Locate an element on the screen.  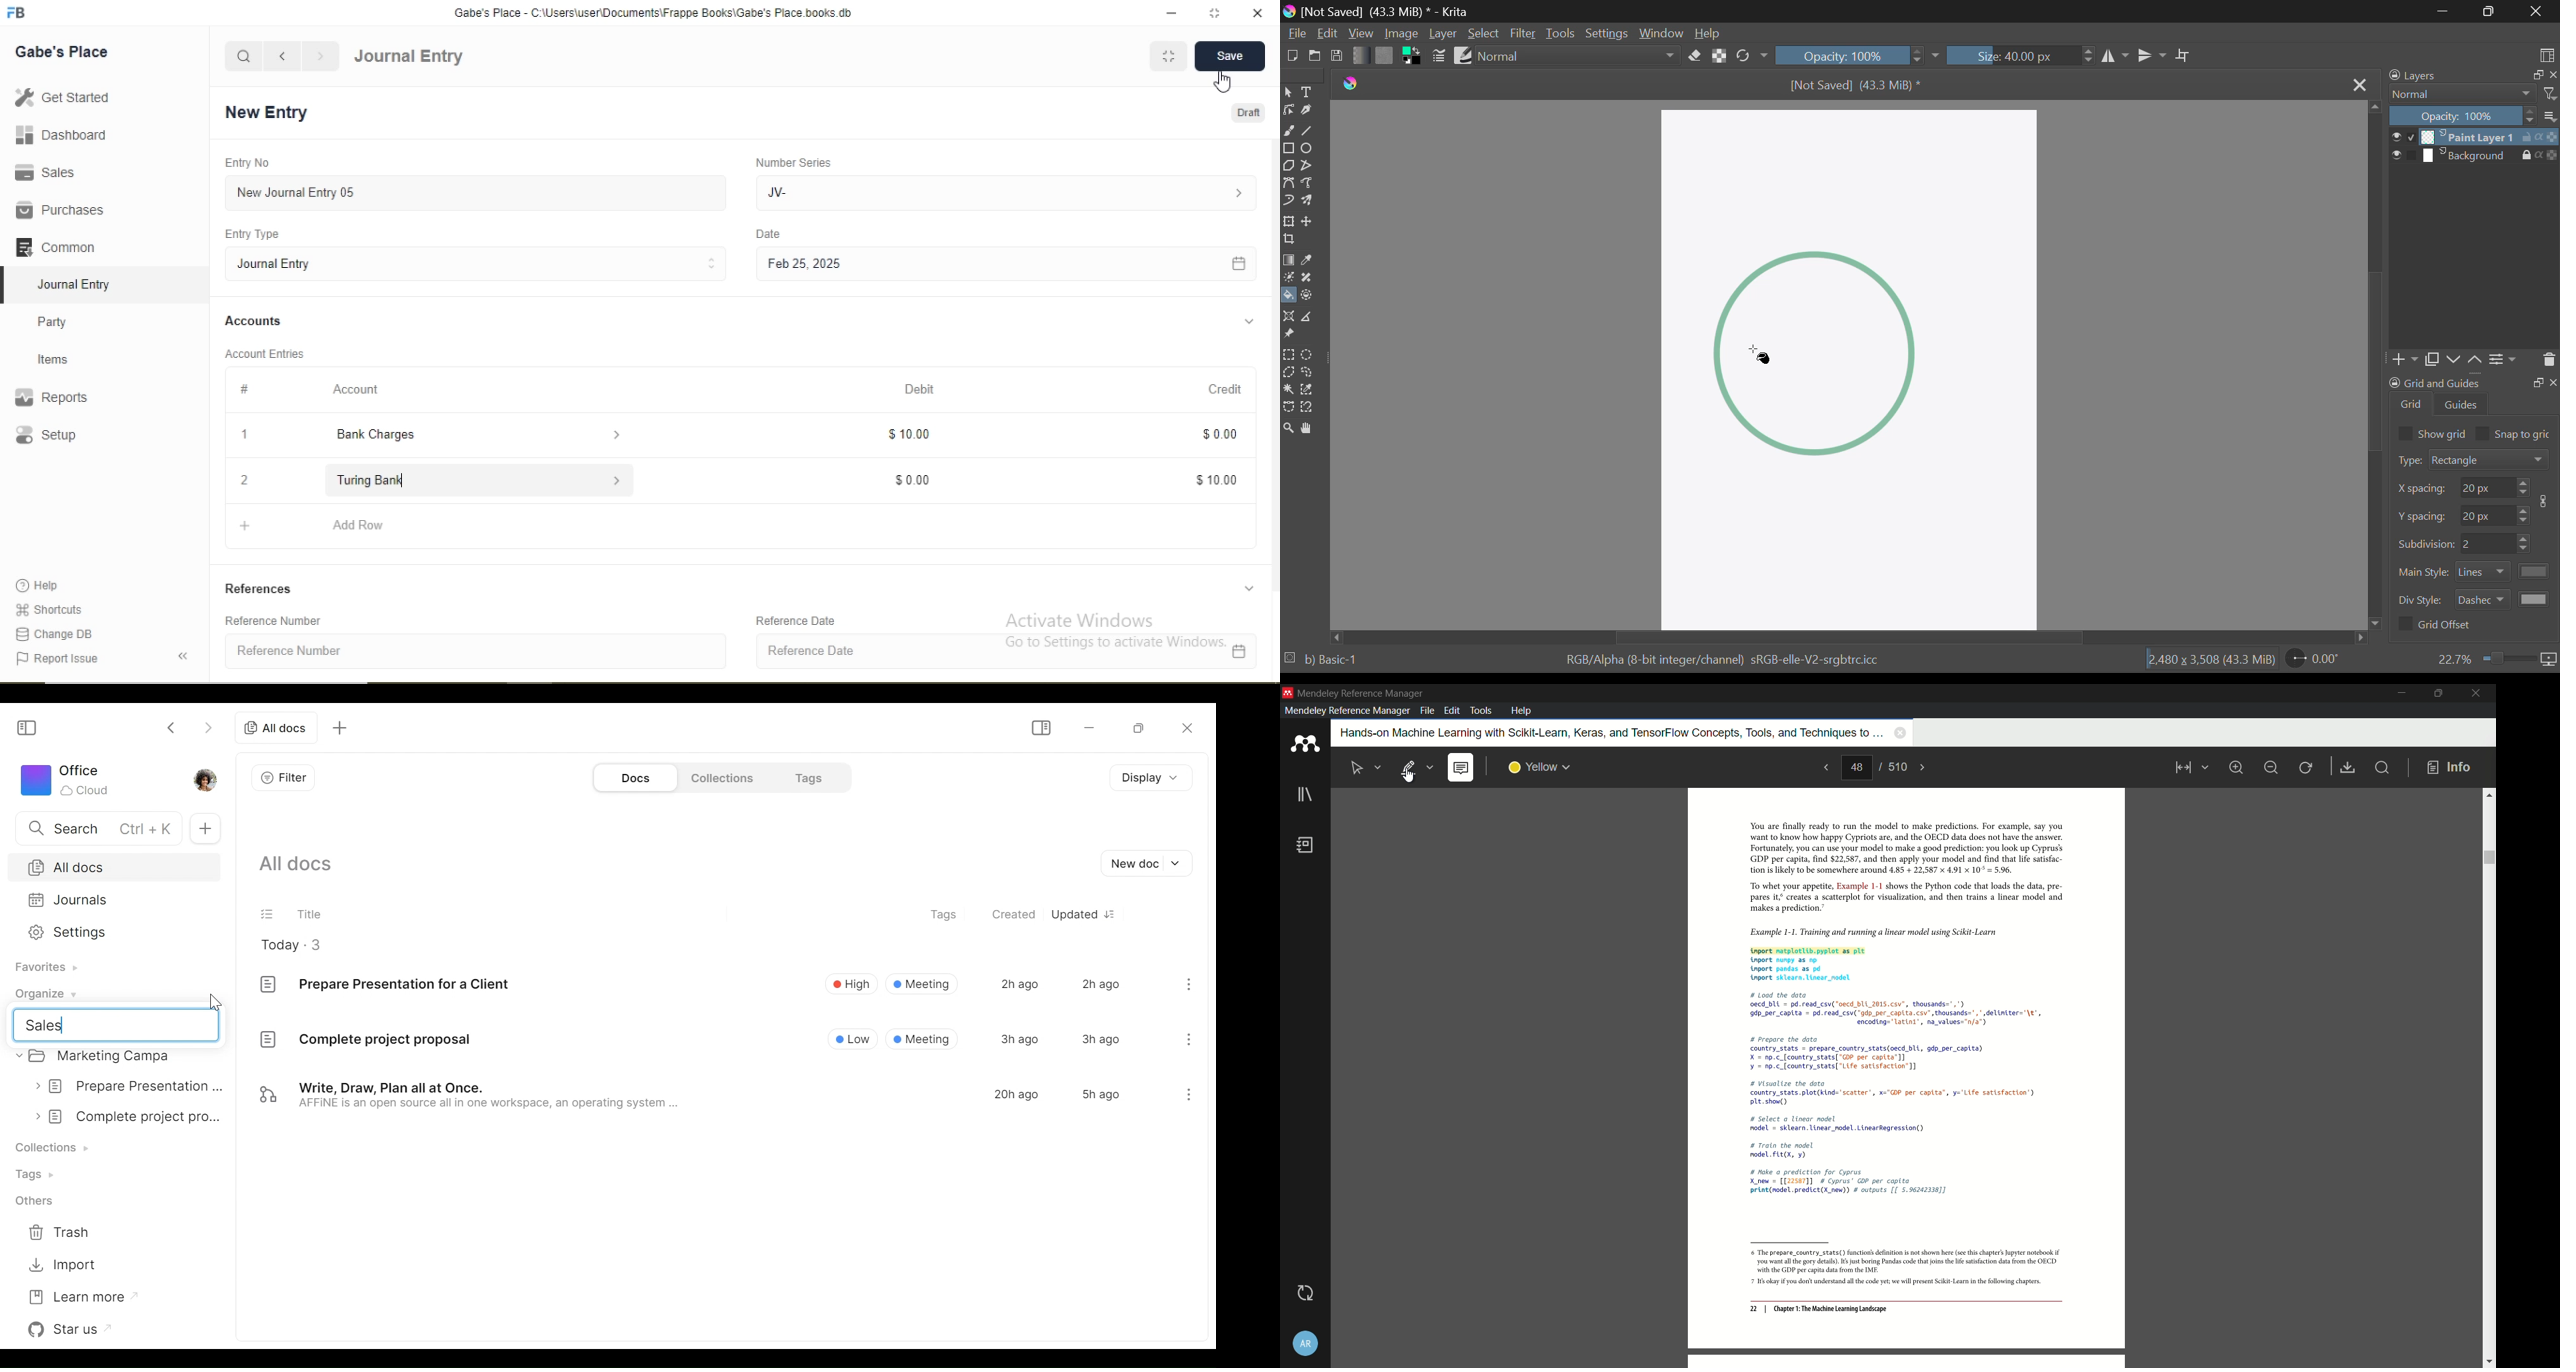
Show grid is located at coordinates (2431, 433).